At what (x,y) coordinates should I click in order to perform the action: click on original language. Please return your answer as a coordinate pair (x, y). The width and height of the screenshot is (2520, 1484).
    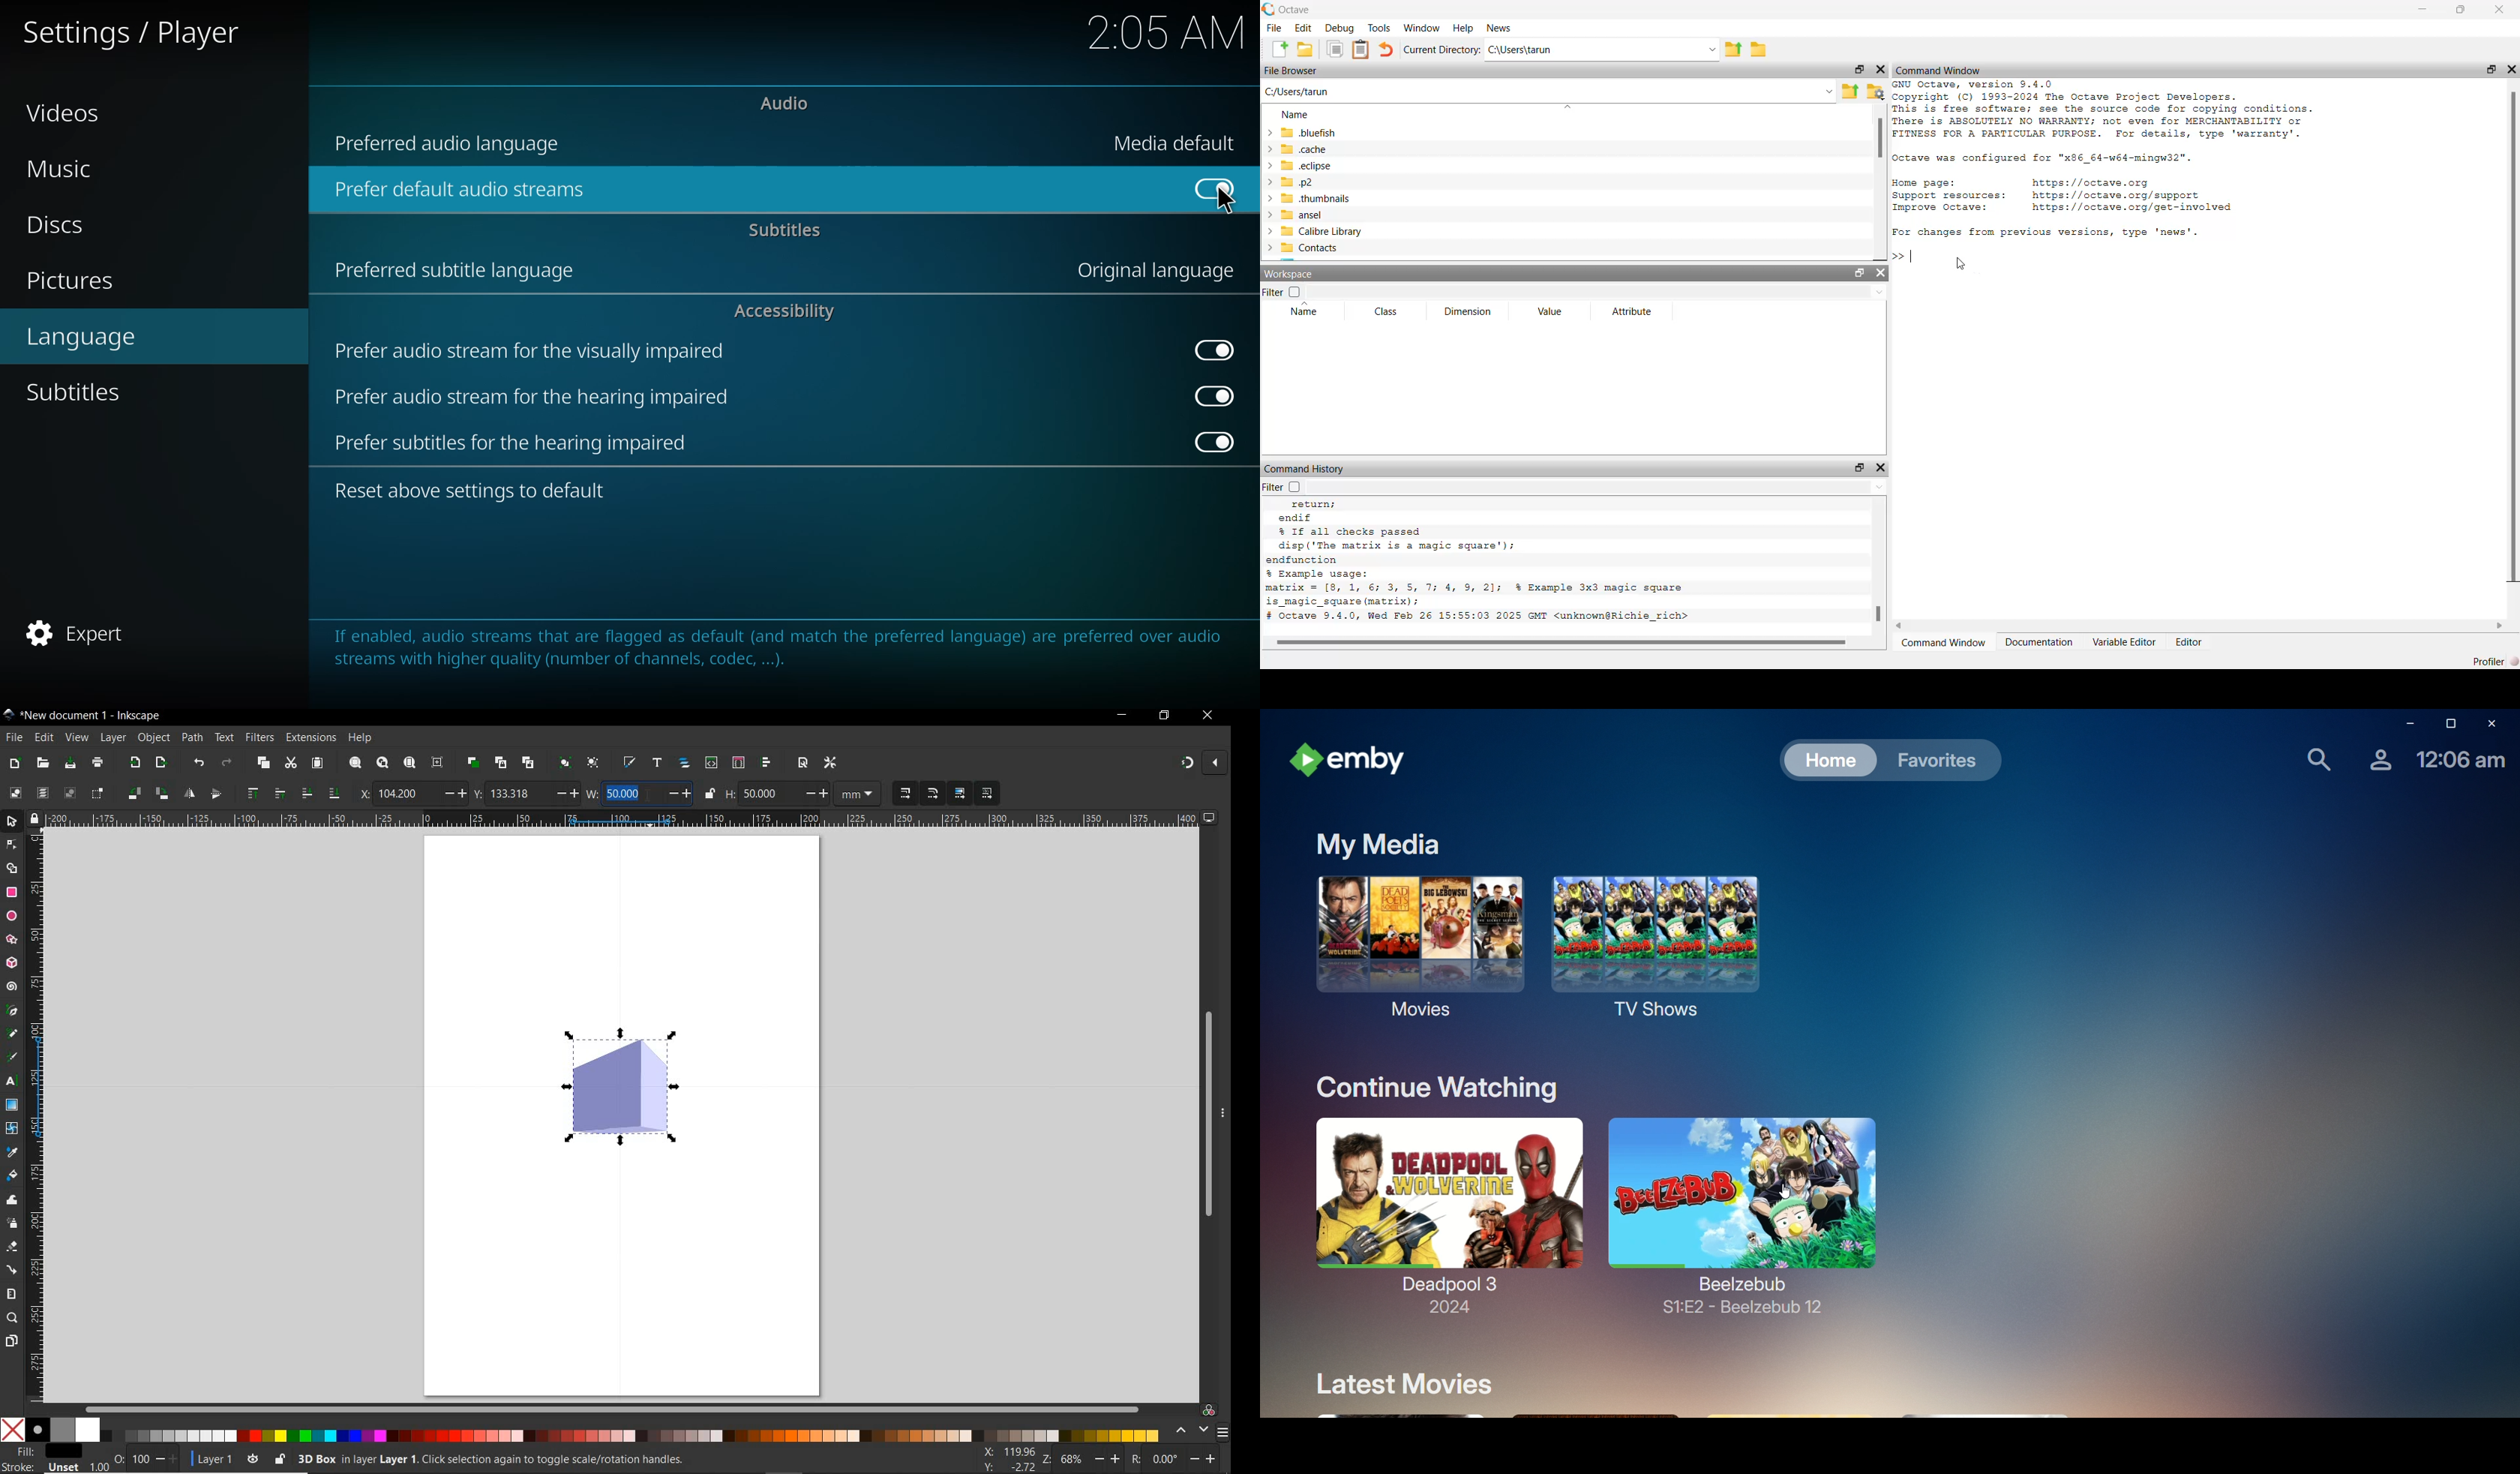
    Looking at the image, I should click on (1154, 272).